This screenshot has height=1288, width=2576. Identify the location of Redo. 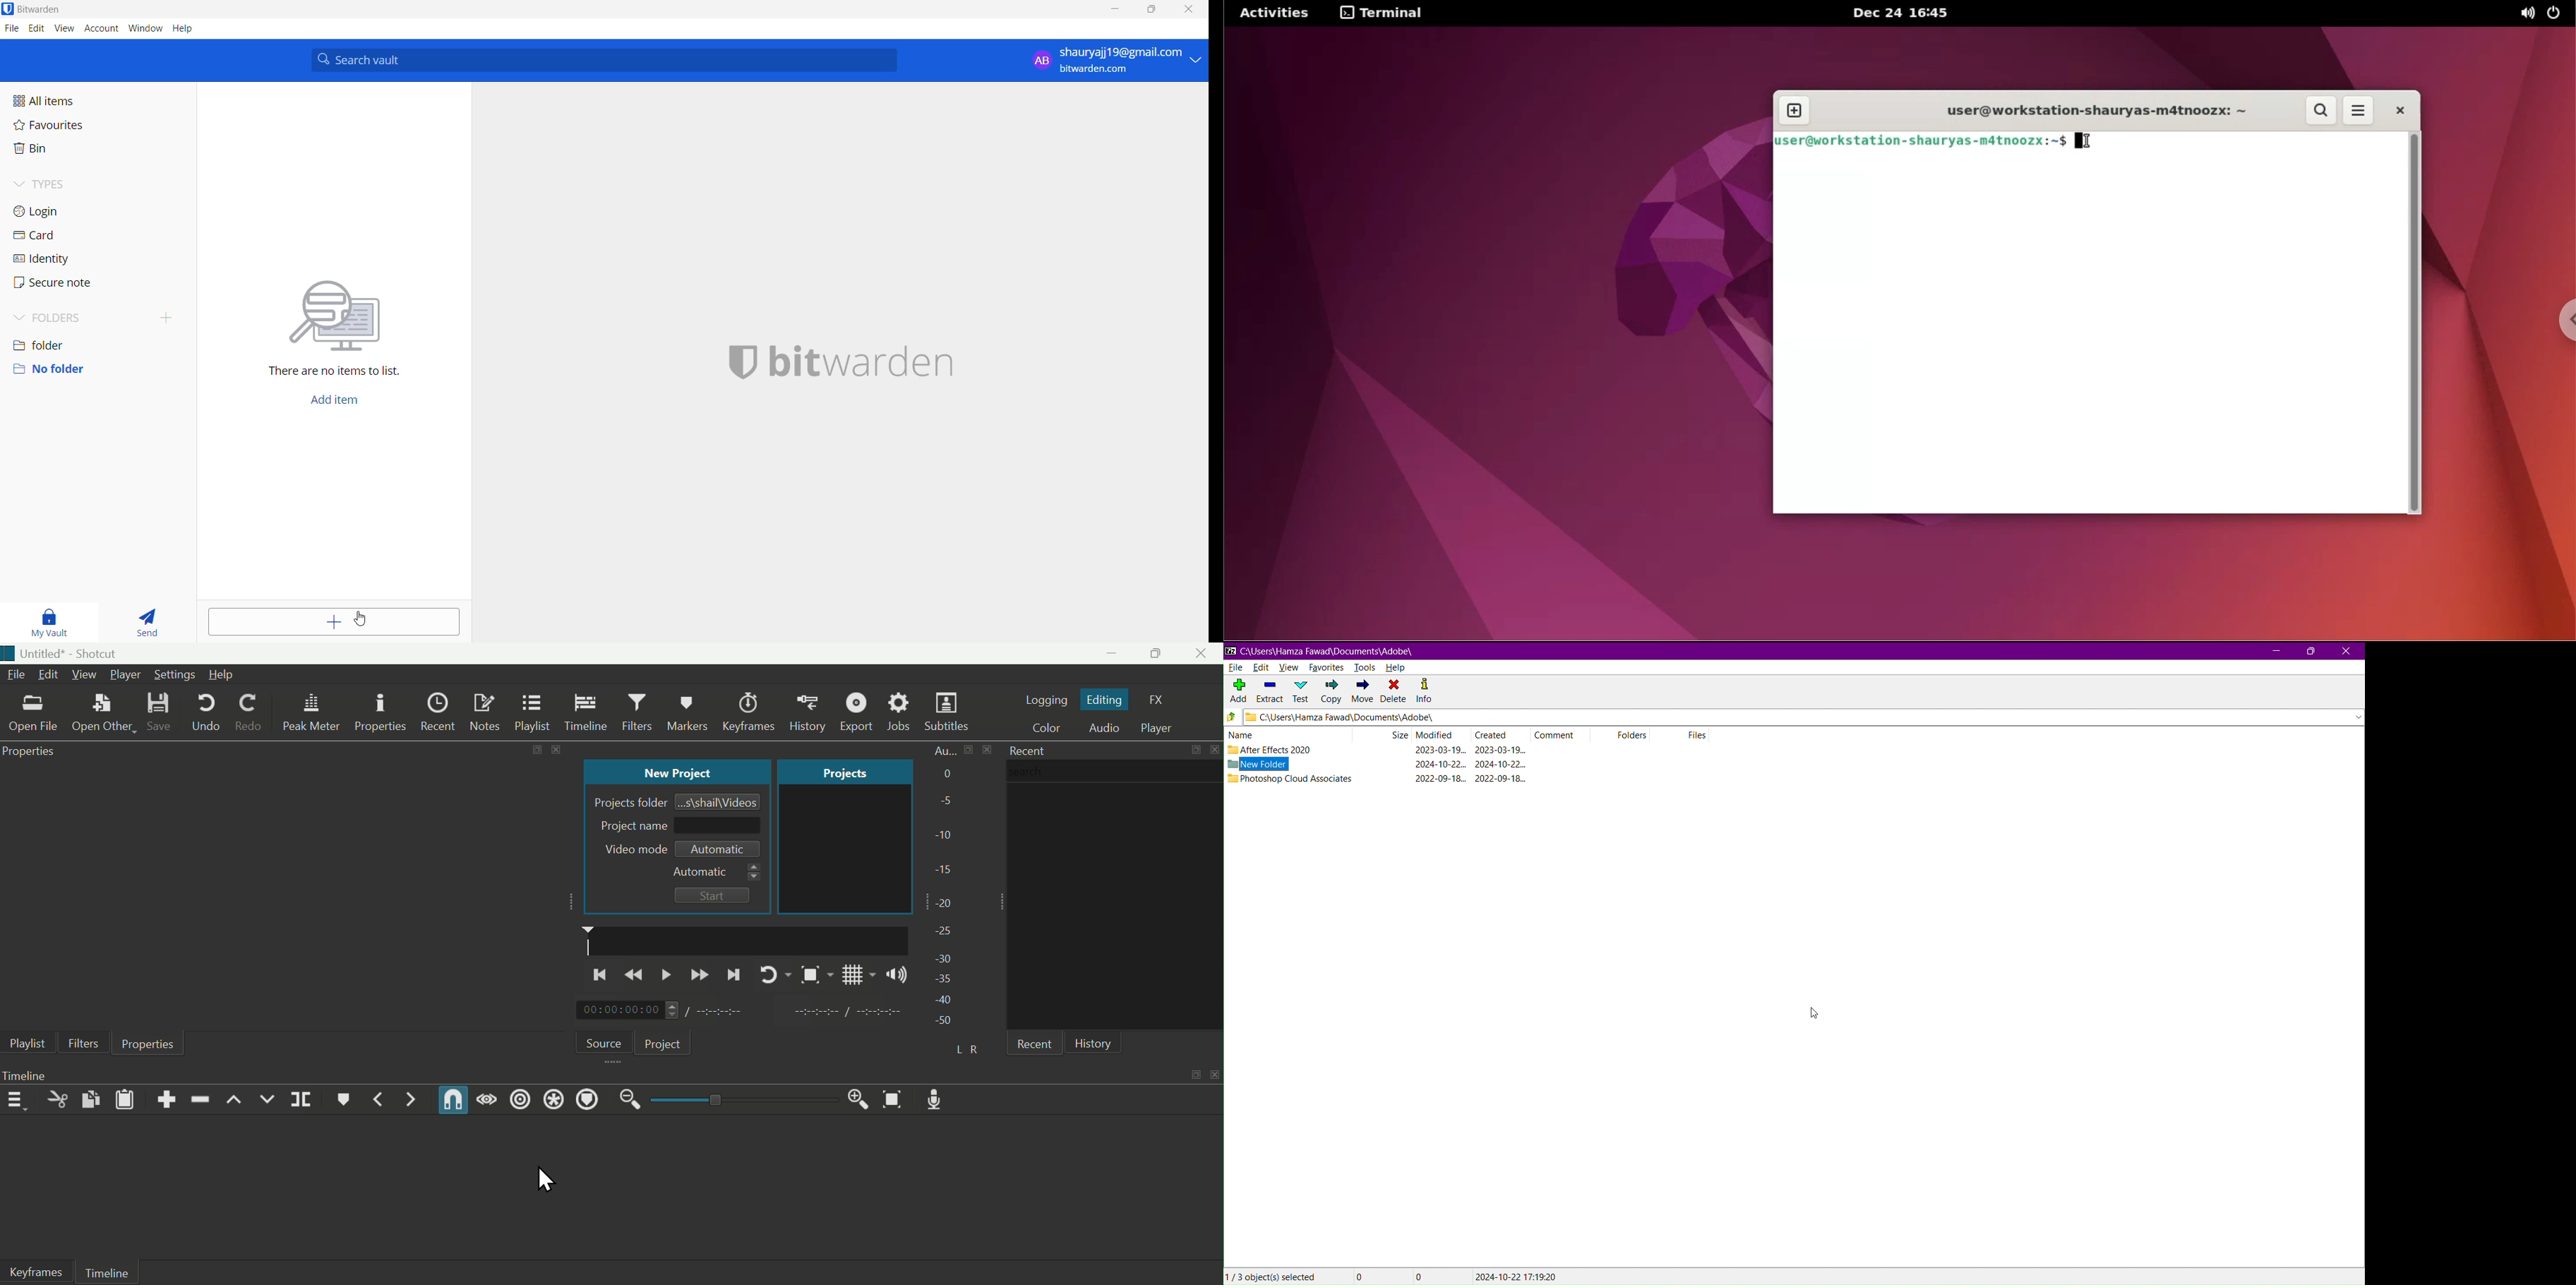
(253, 715).